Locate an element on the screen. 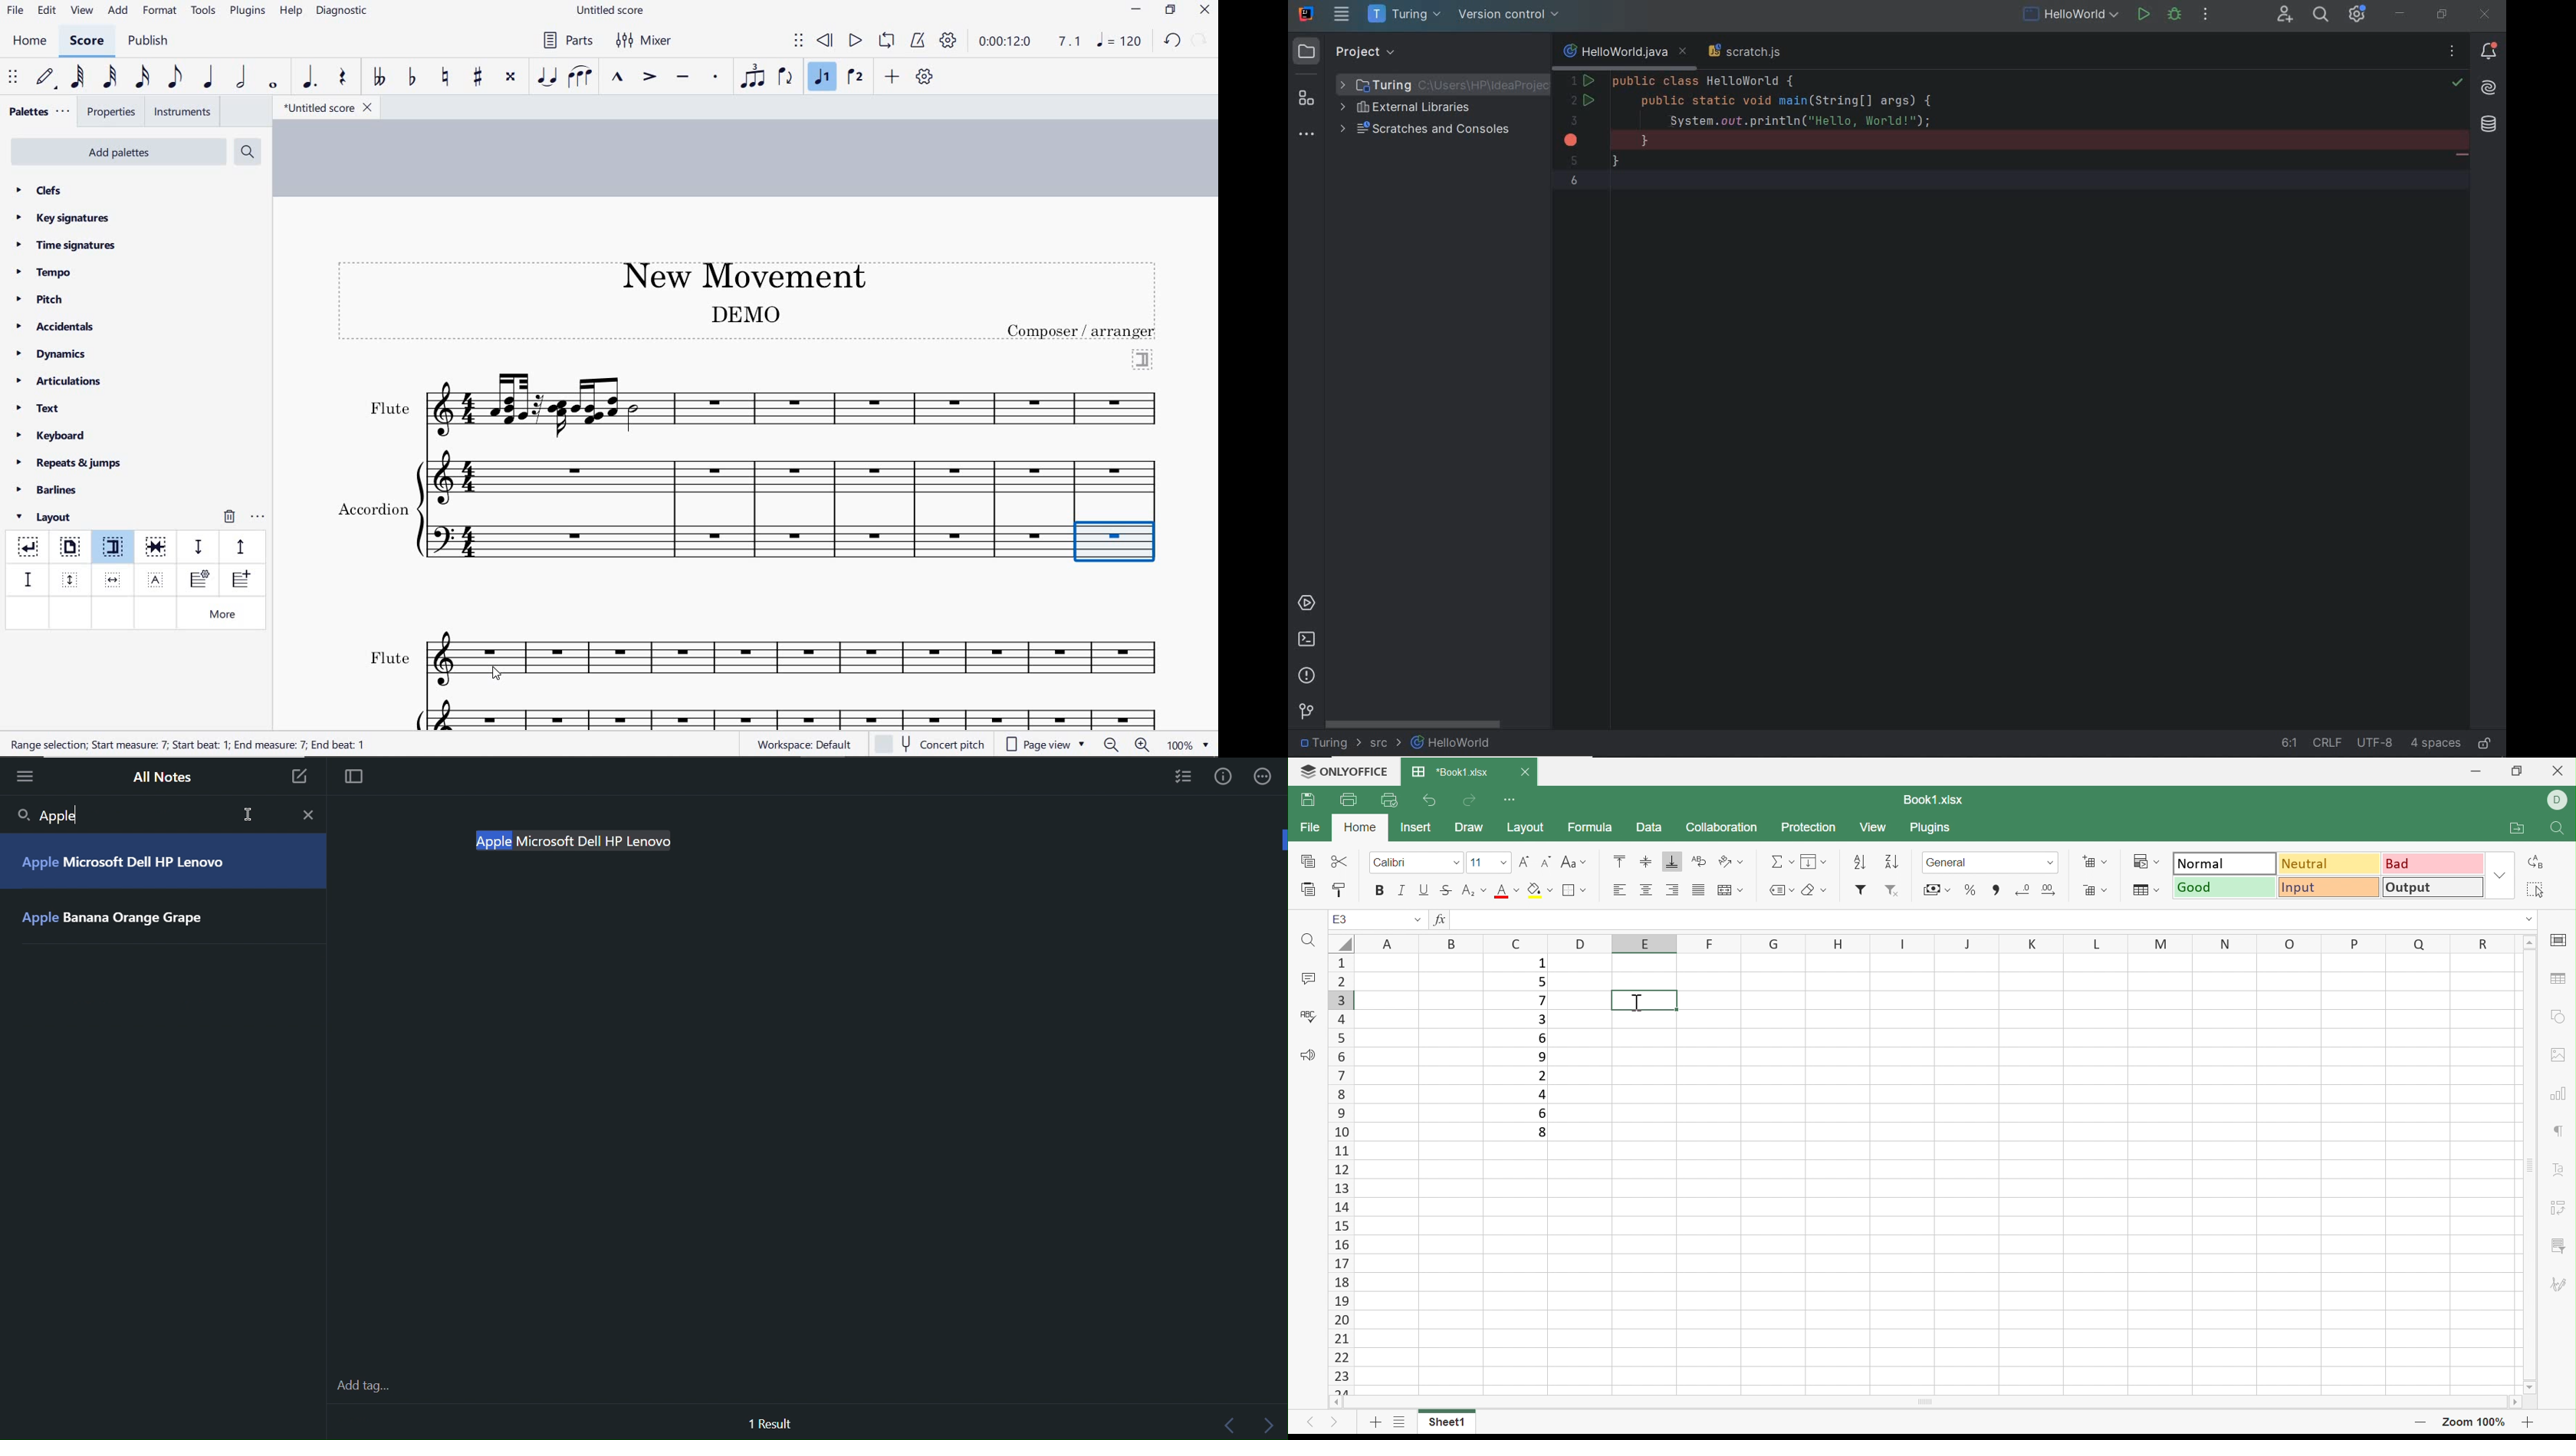 The image size is (2576, 1456). Insert cells is located at coordinates (2096, 861).